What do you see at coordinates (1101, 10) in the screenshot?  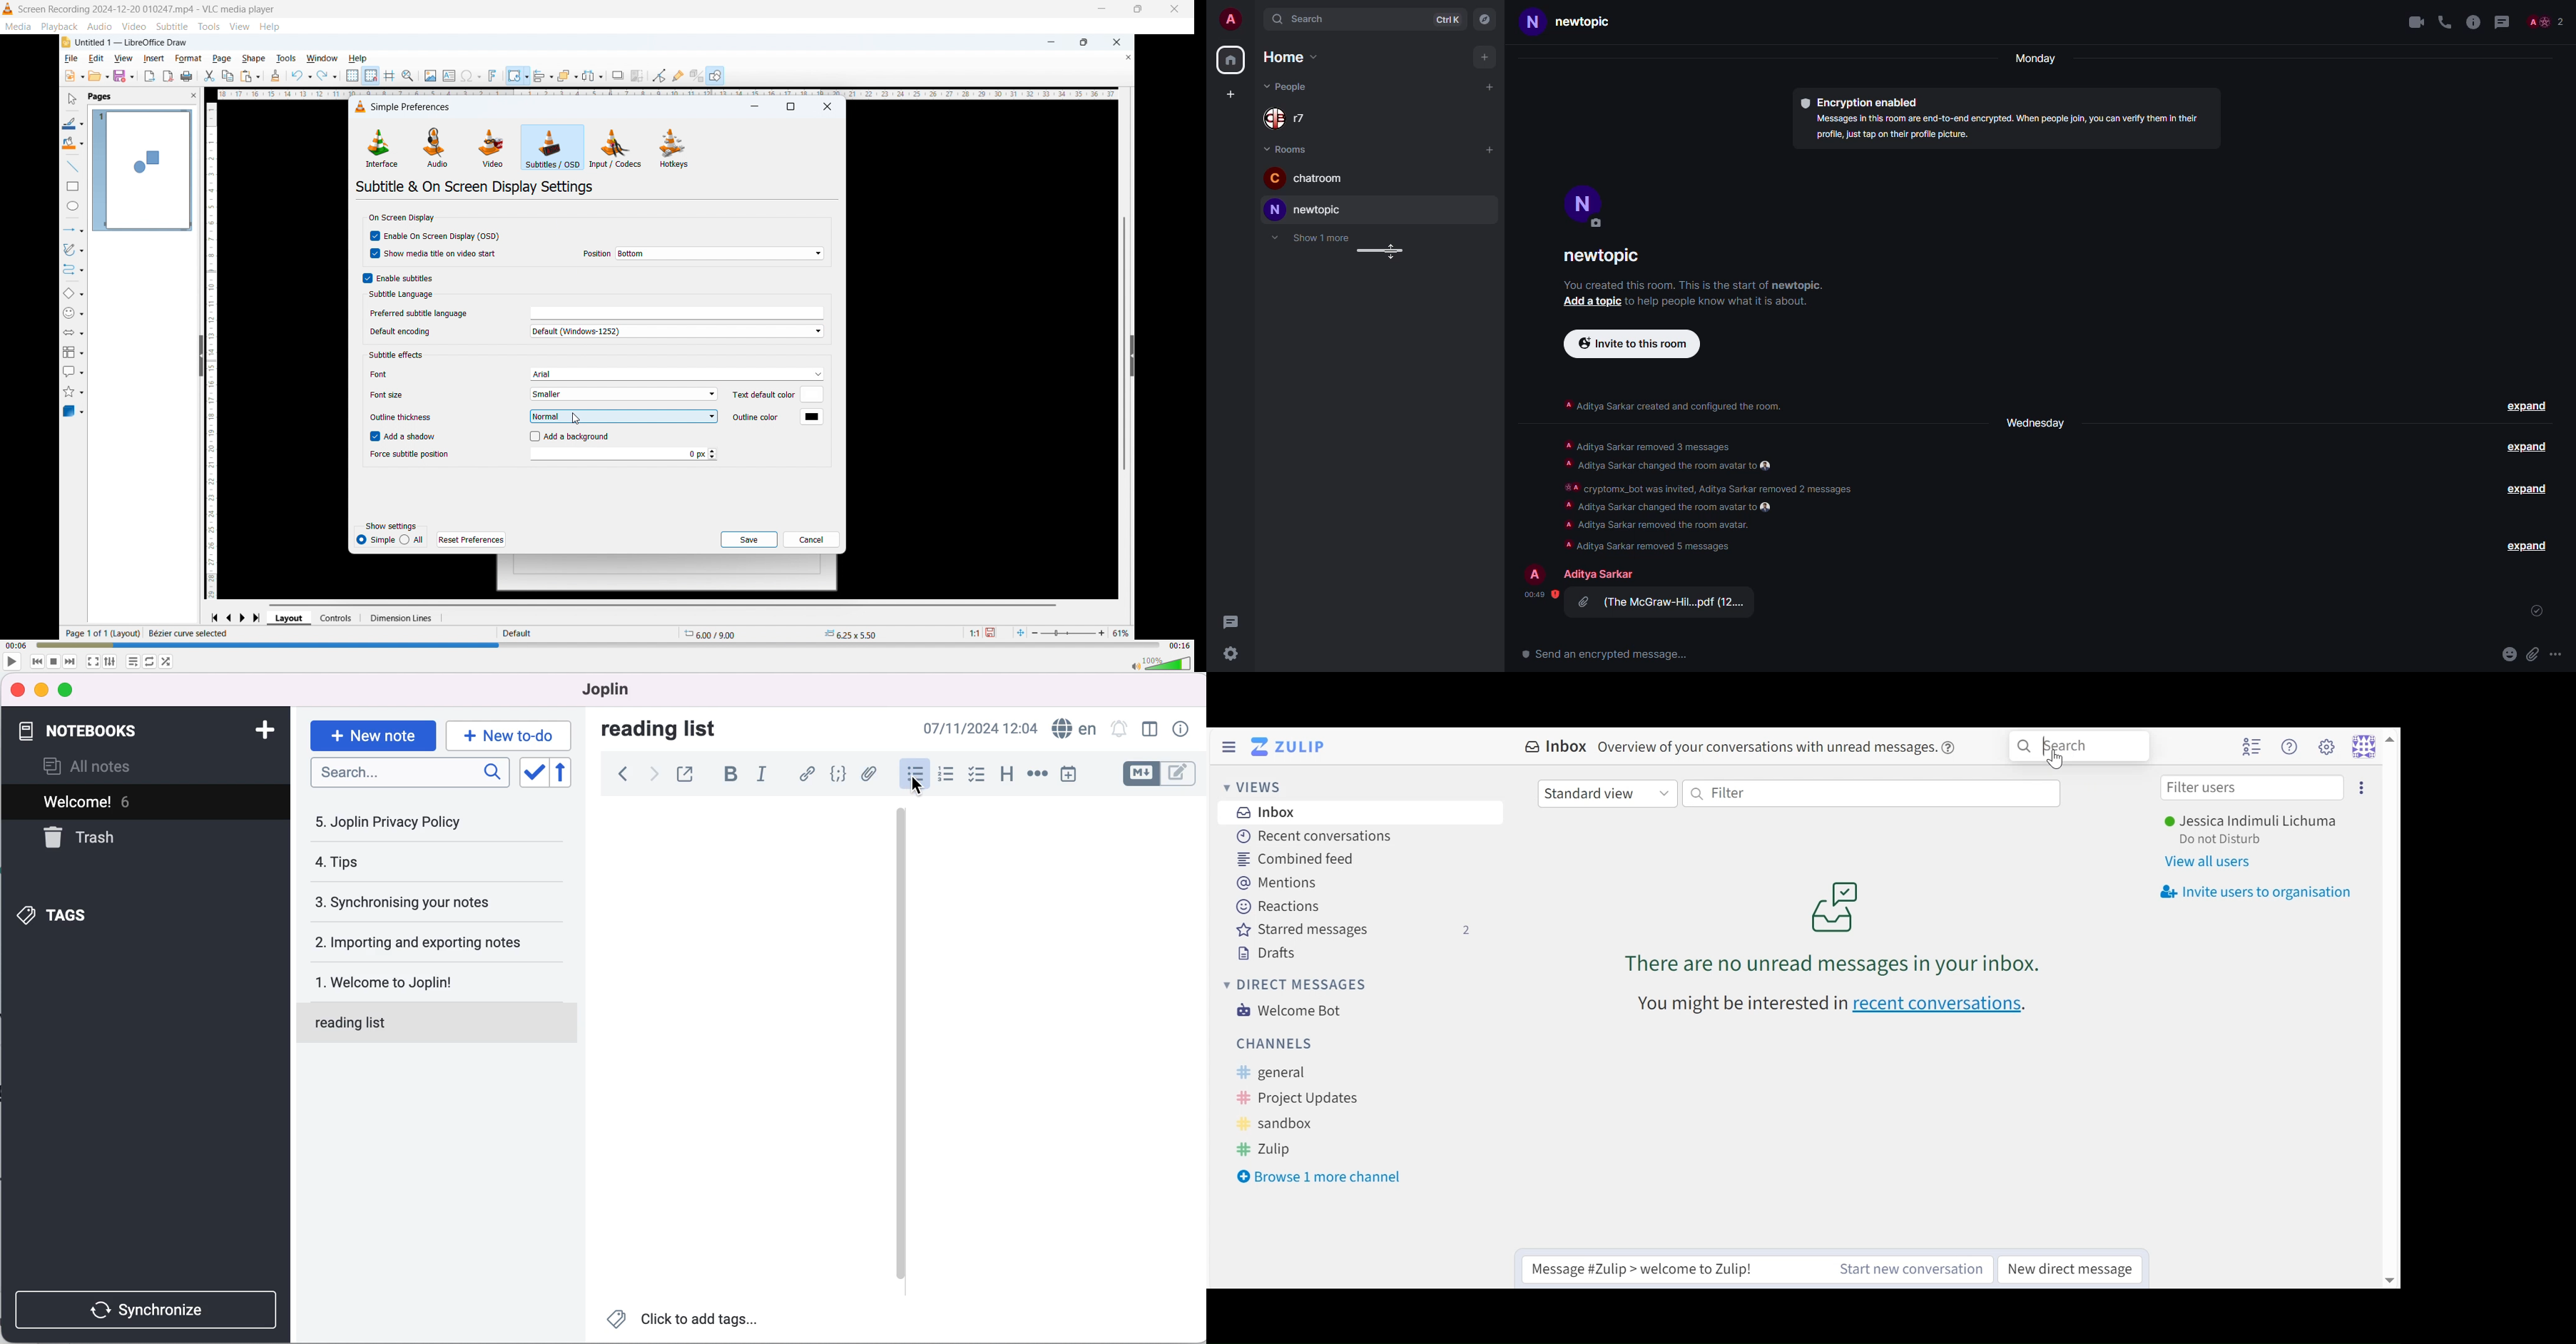 I see `minimise ` at bounding box center [1101, 10].